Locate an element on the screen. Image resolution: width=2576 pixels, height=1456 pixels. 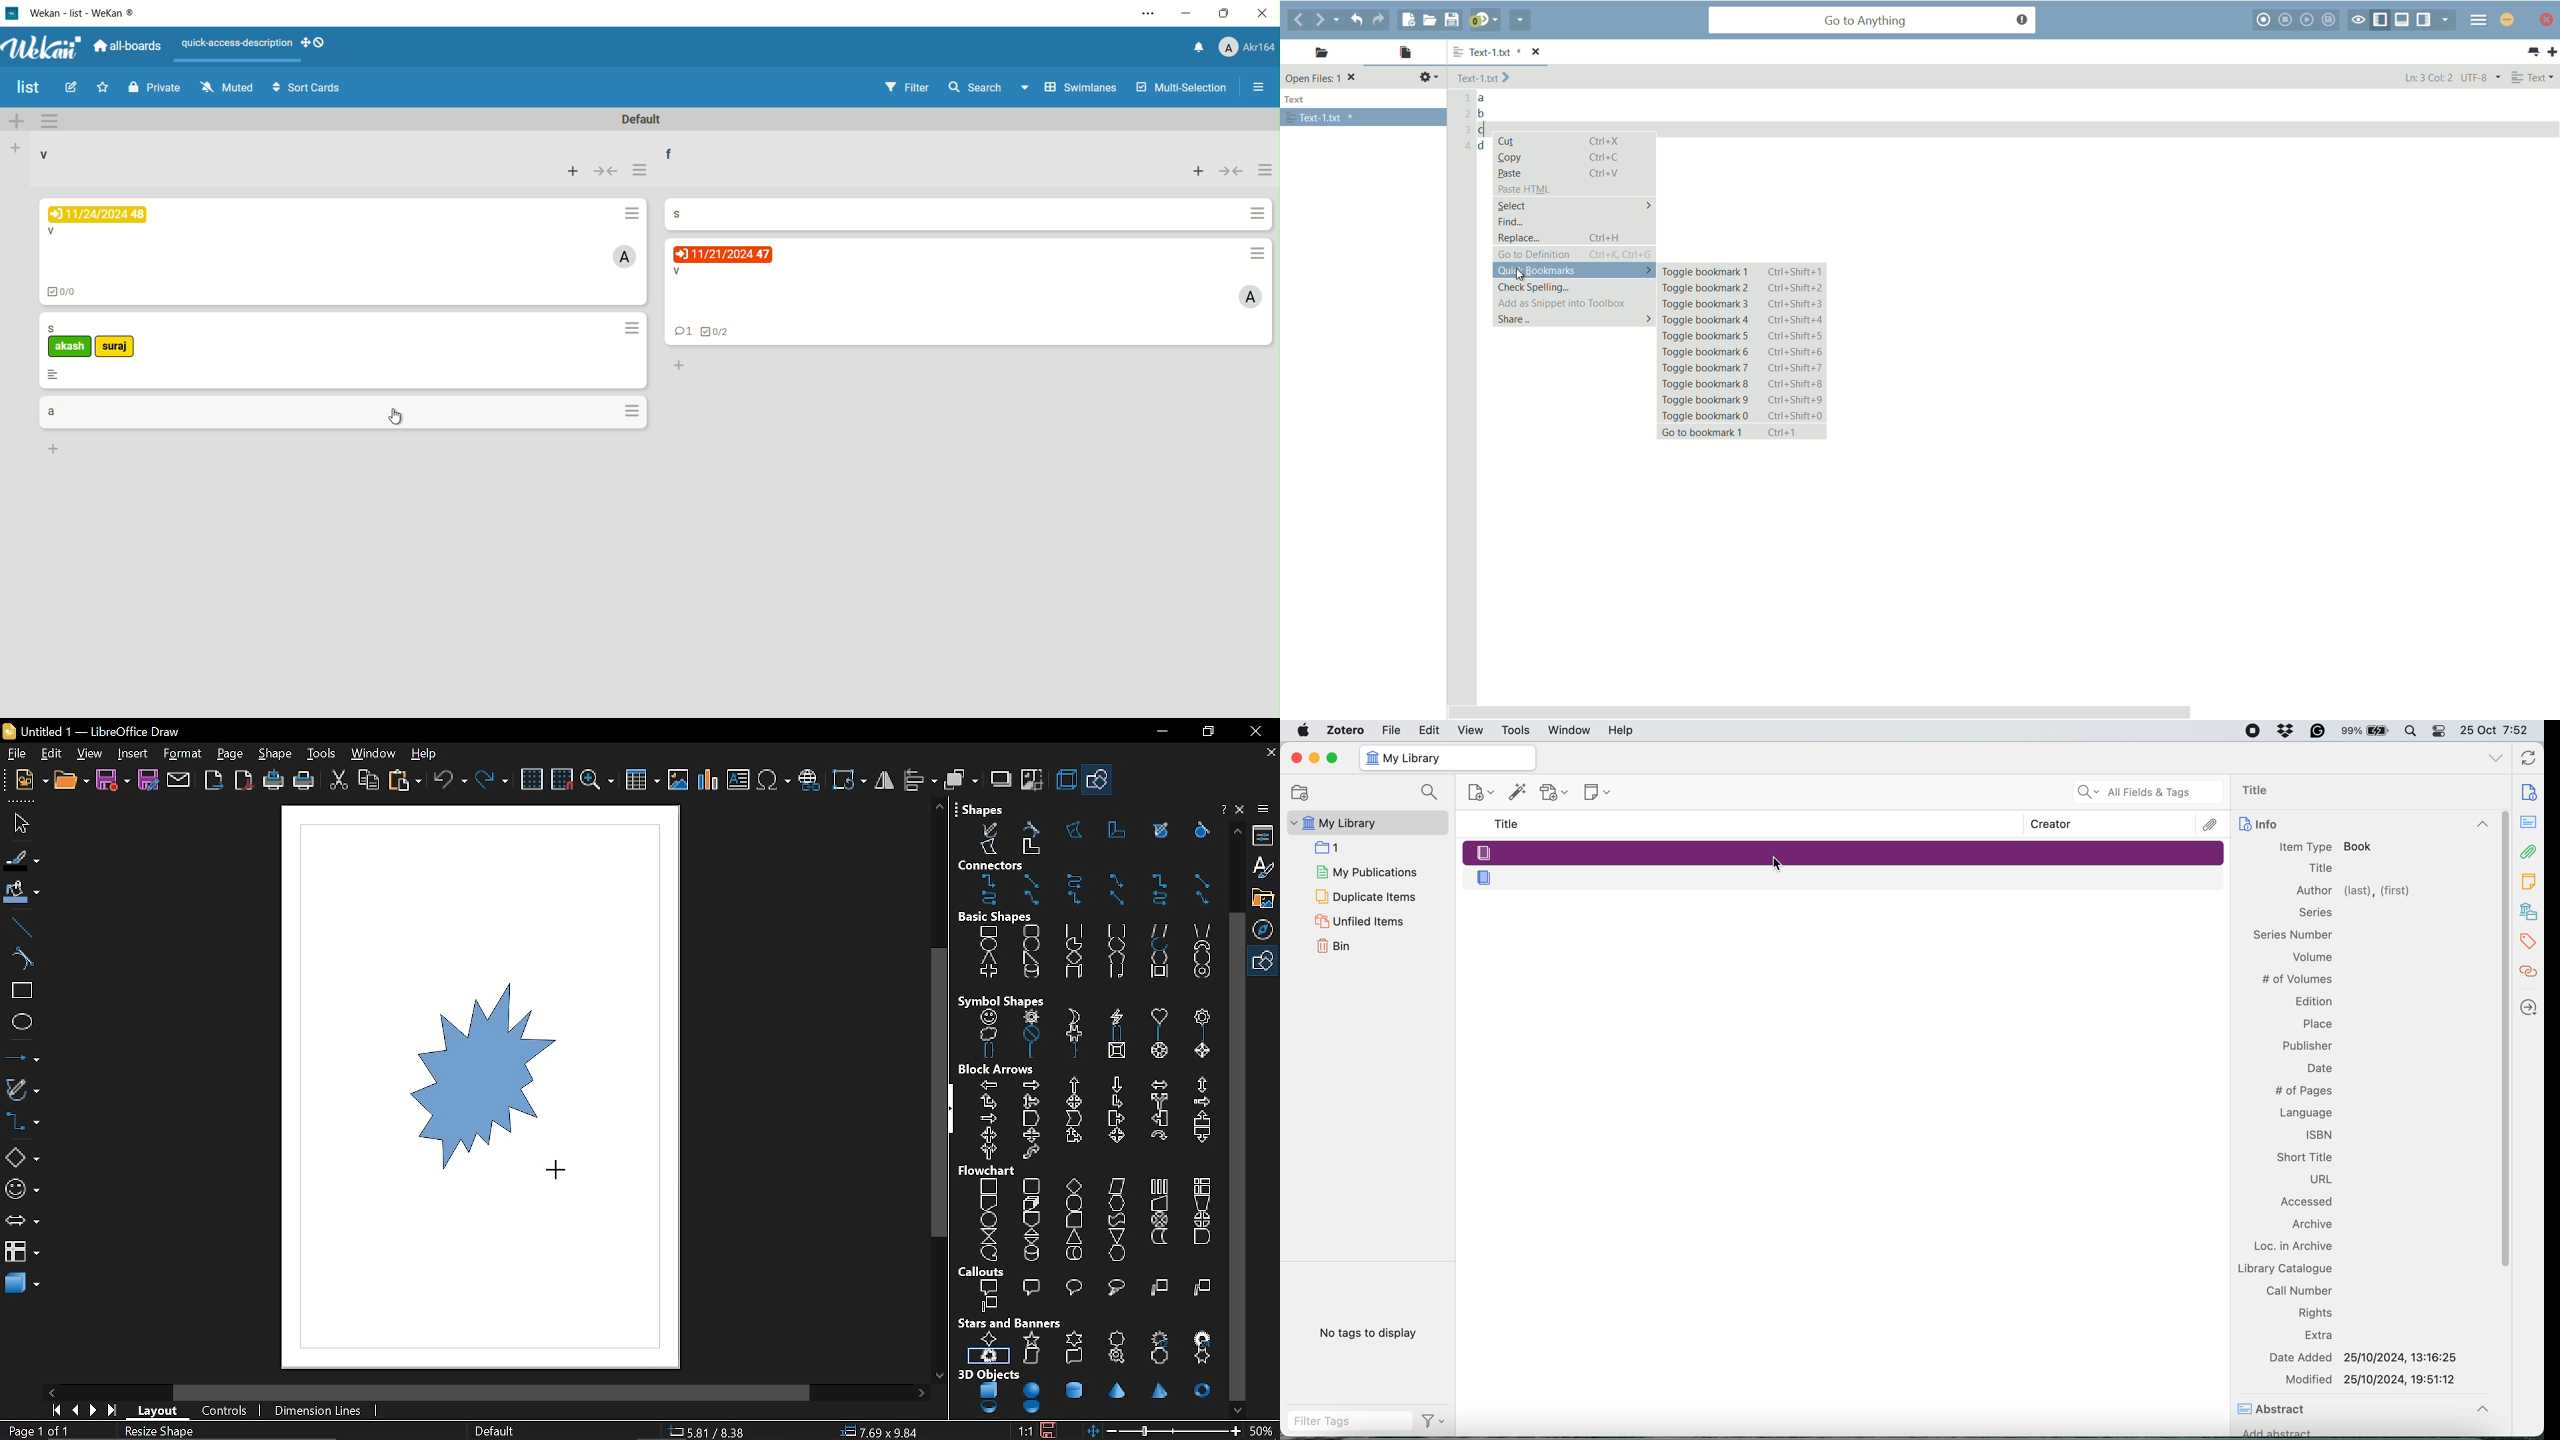
Screen recording is located at coordinates (2252, 731).